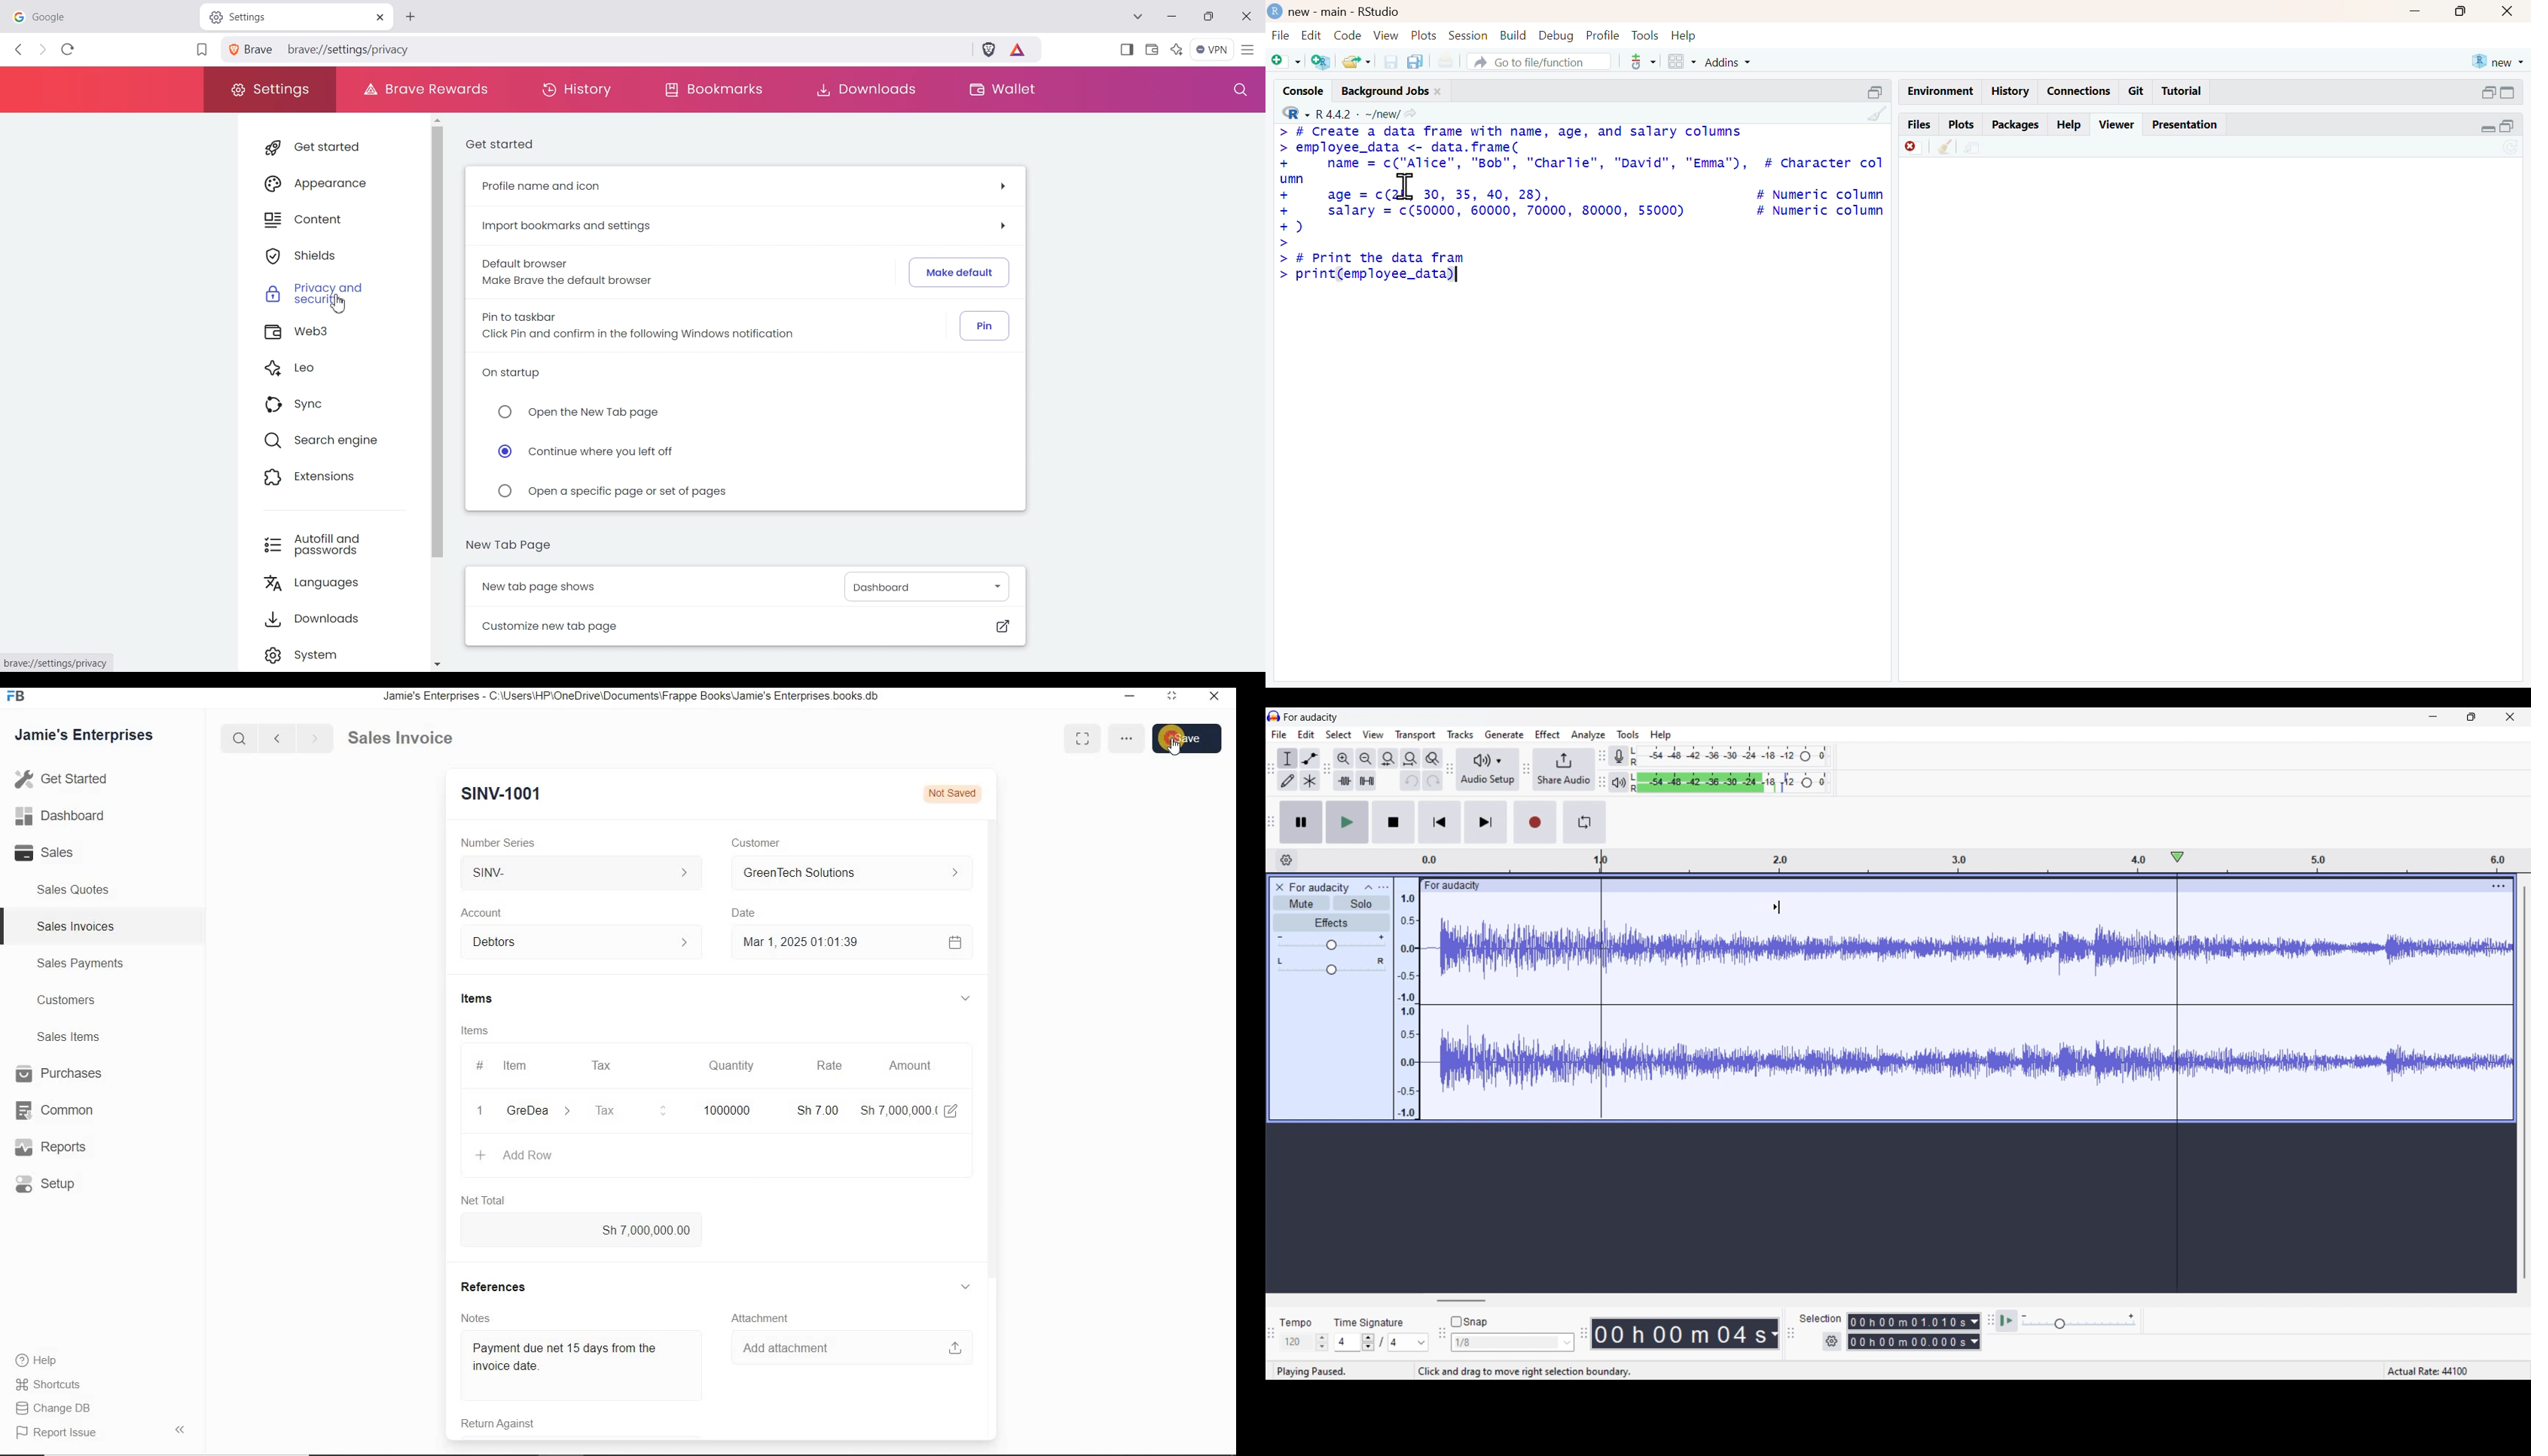 The width and height of the screenshot is (2548, 1456). Describe the element at coordinates (574, 942) in the screenshot. I see `Debtors` at that location.